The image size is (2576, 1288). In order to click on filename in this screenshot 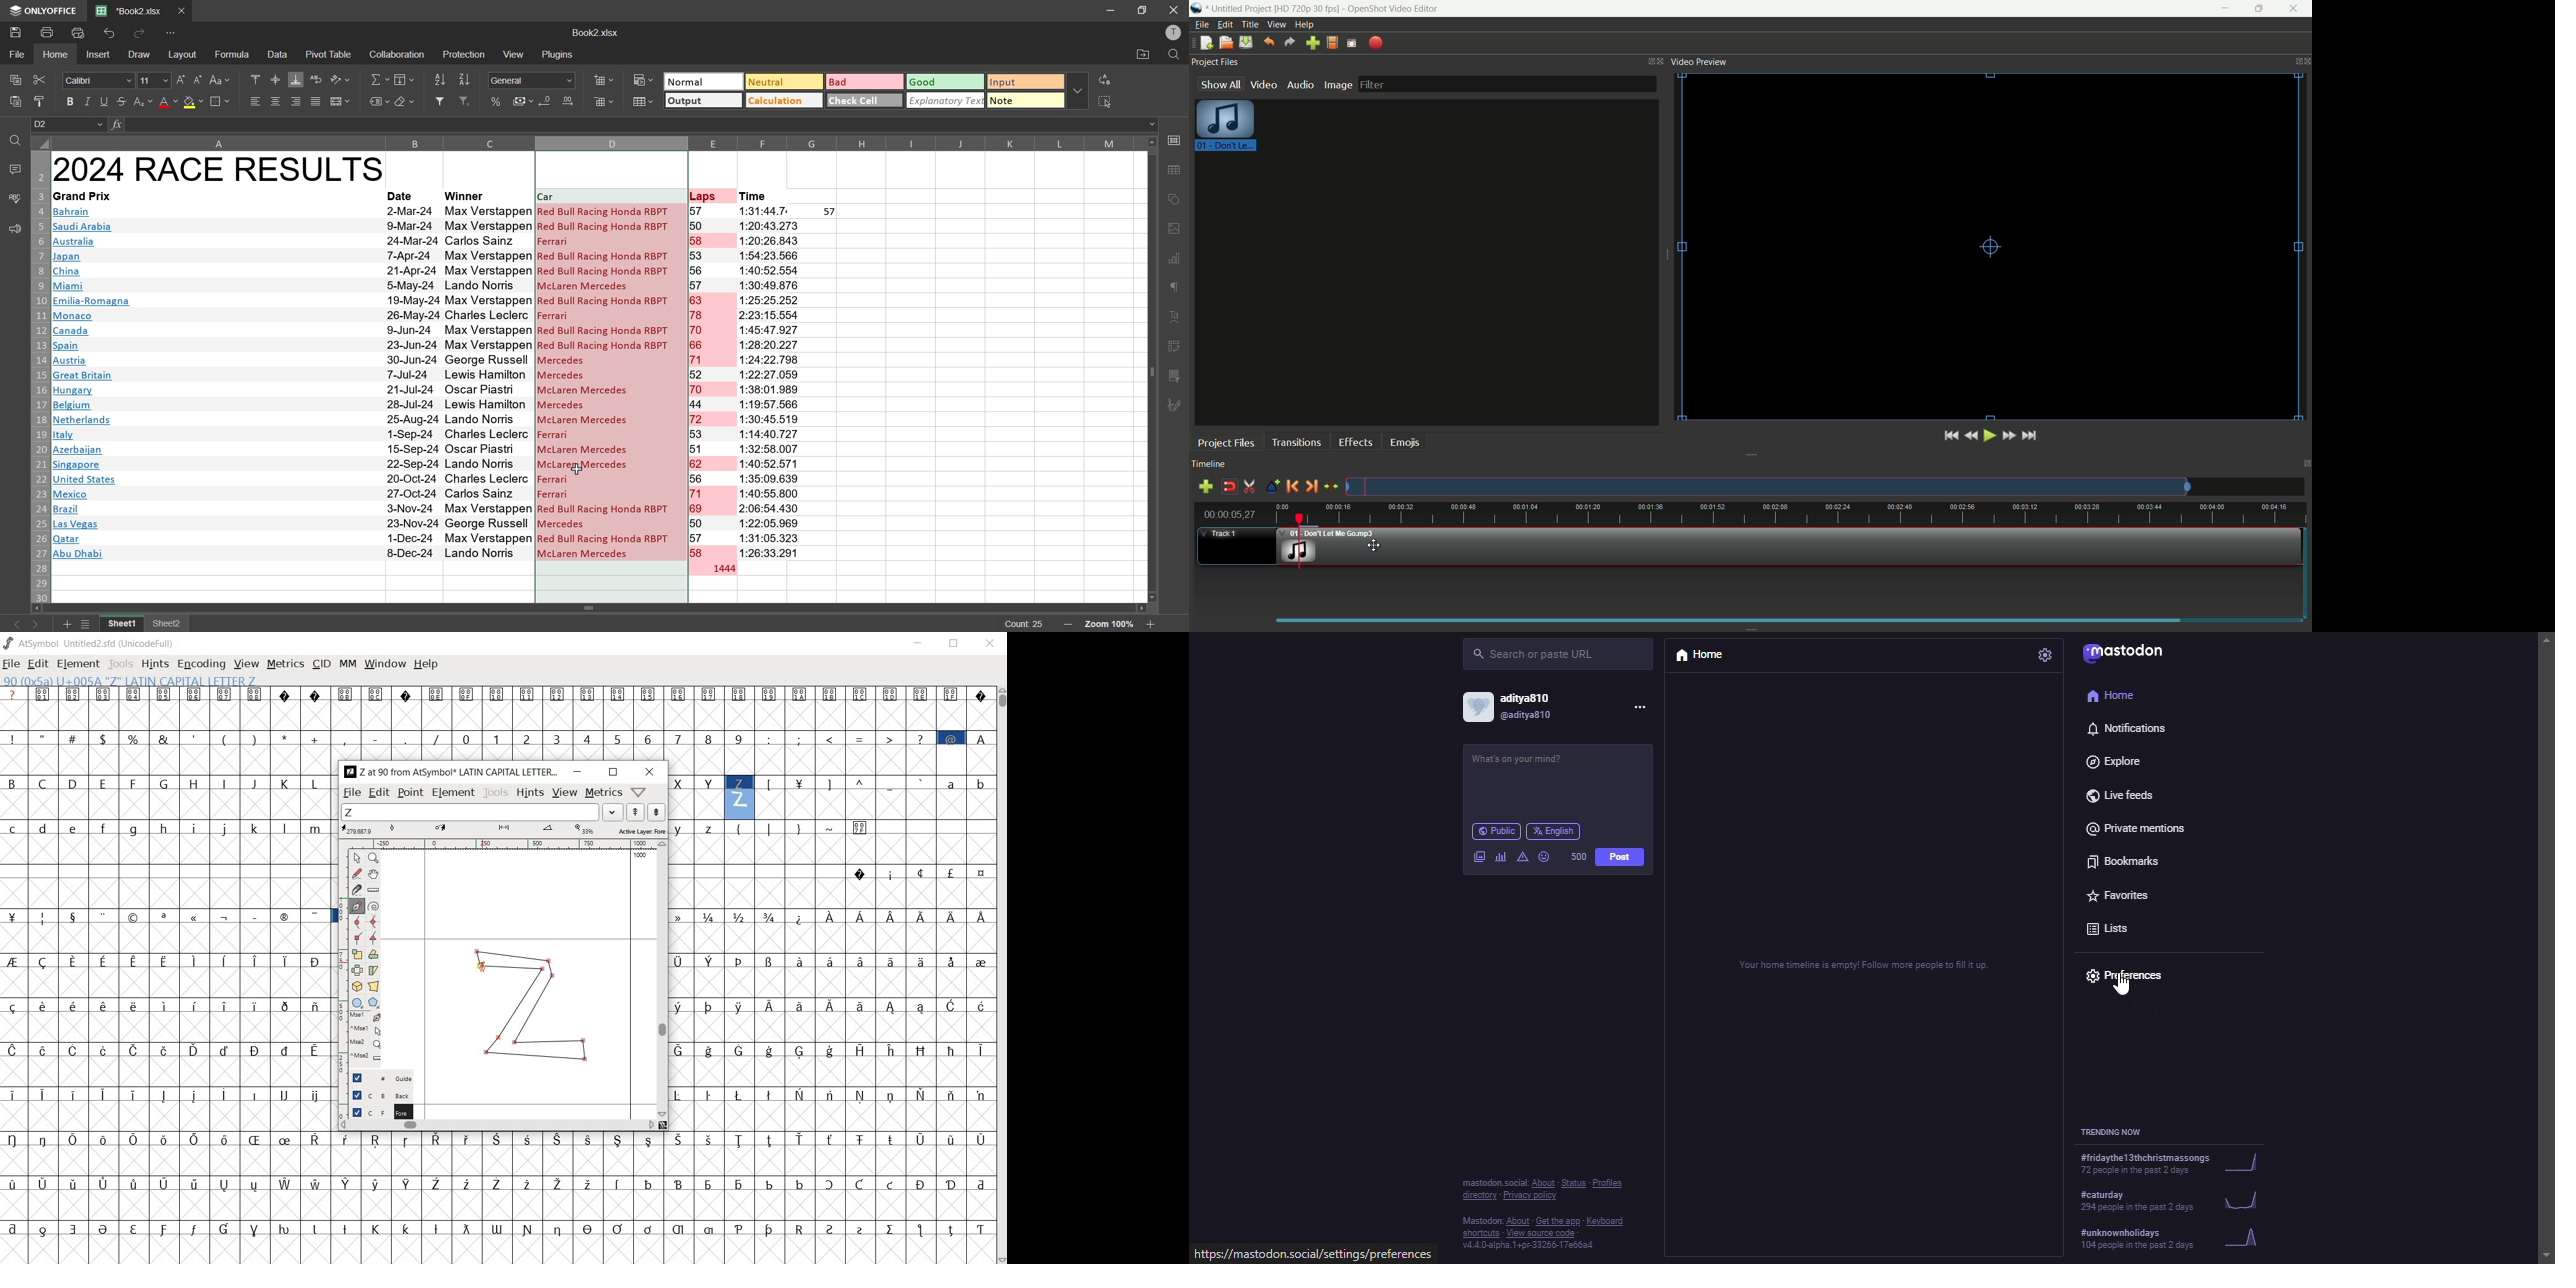, I will do `click(595, 32)`.